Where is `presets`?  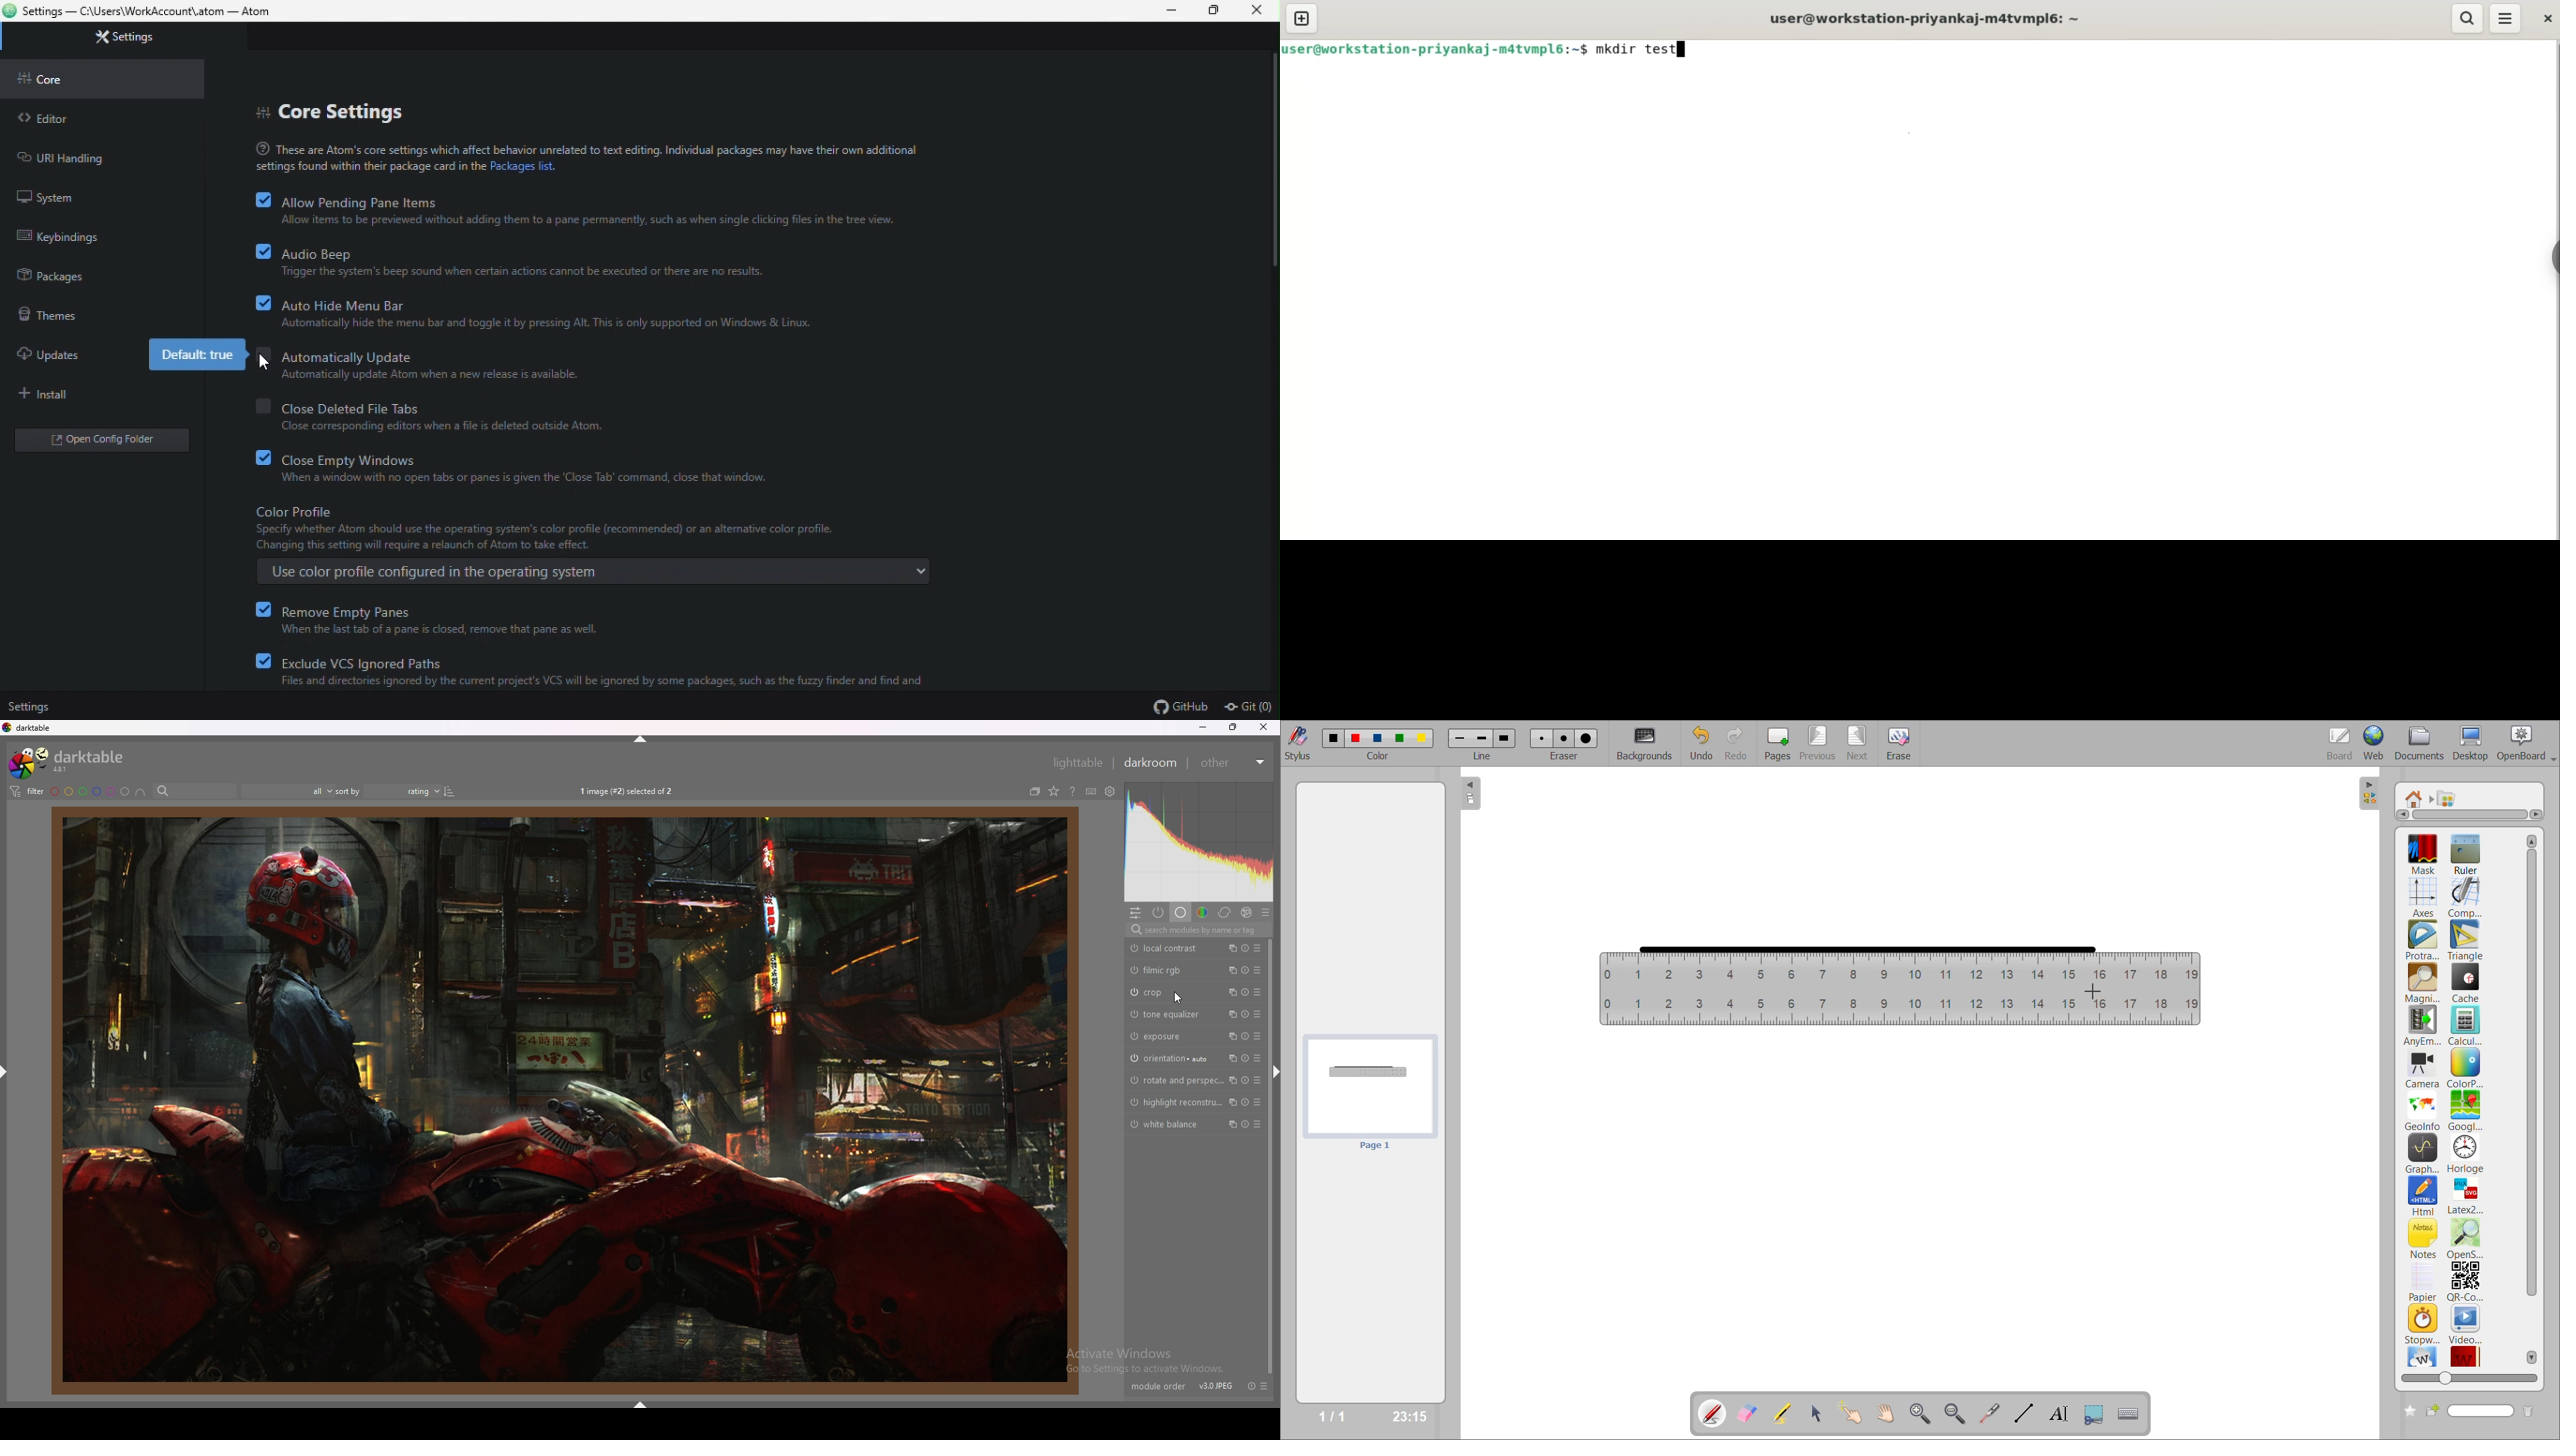
presets is located at coordinates (1257, 1058).